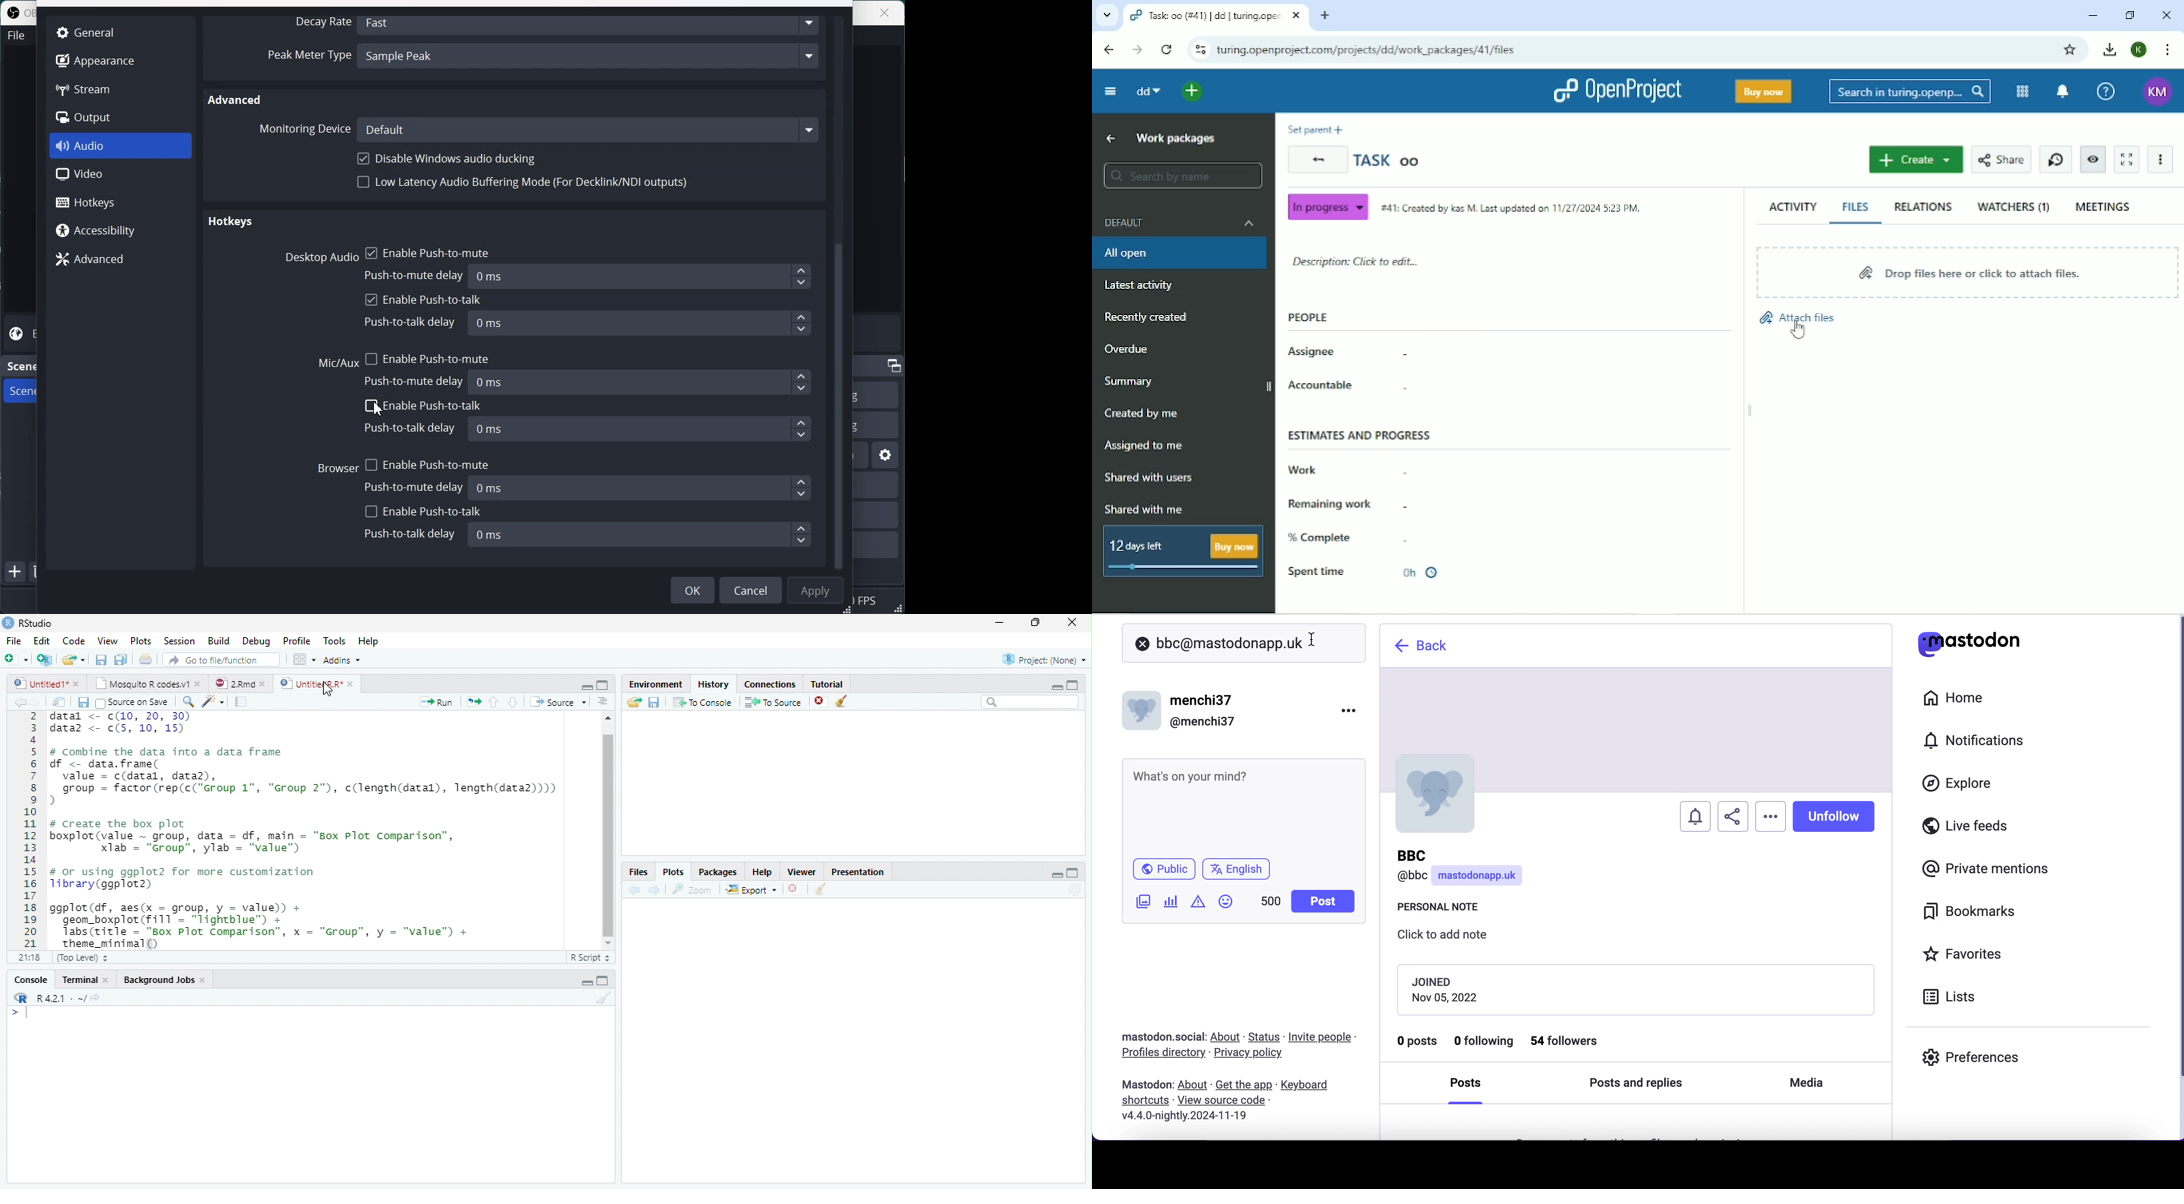 The image size is (2184, 1204). Describe the element at coordinates (1229, 906) in the screenshot. I see `emojis` at that location.